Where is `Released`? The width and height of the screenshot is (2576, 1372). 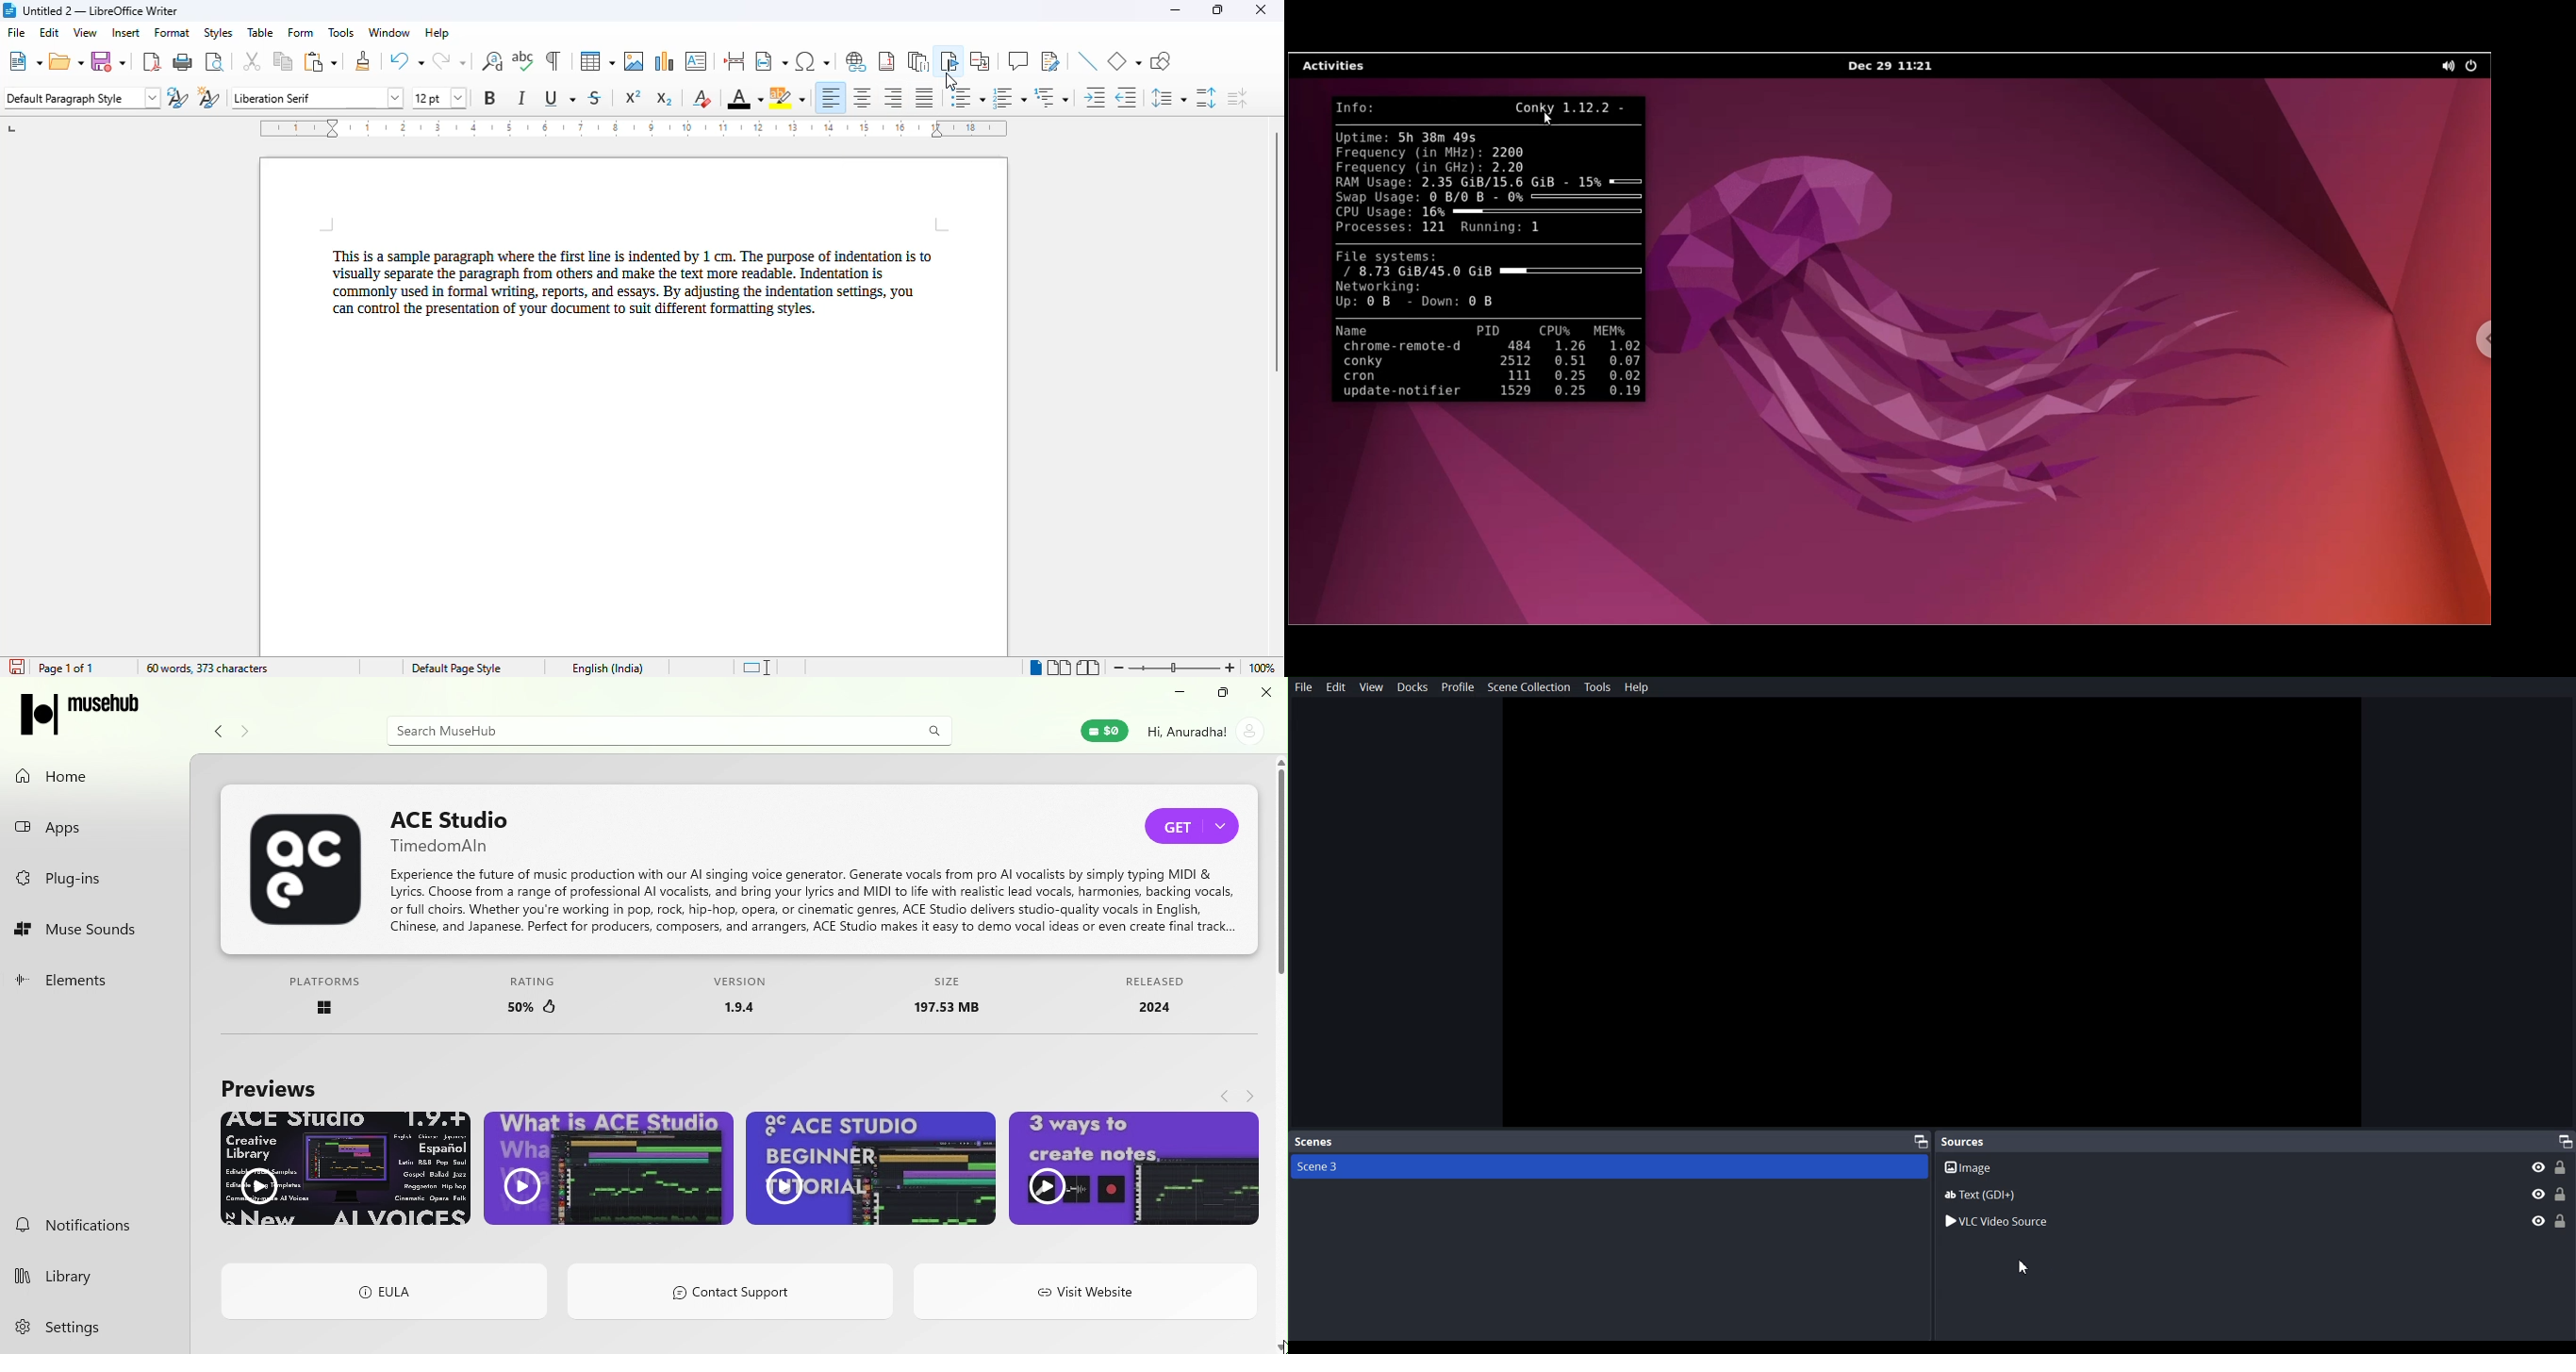
Released is located at coordinates (1154, 1000).